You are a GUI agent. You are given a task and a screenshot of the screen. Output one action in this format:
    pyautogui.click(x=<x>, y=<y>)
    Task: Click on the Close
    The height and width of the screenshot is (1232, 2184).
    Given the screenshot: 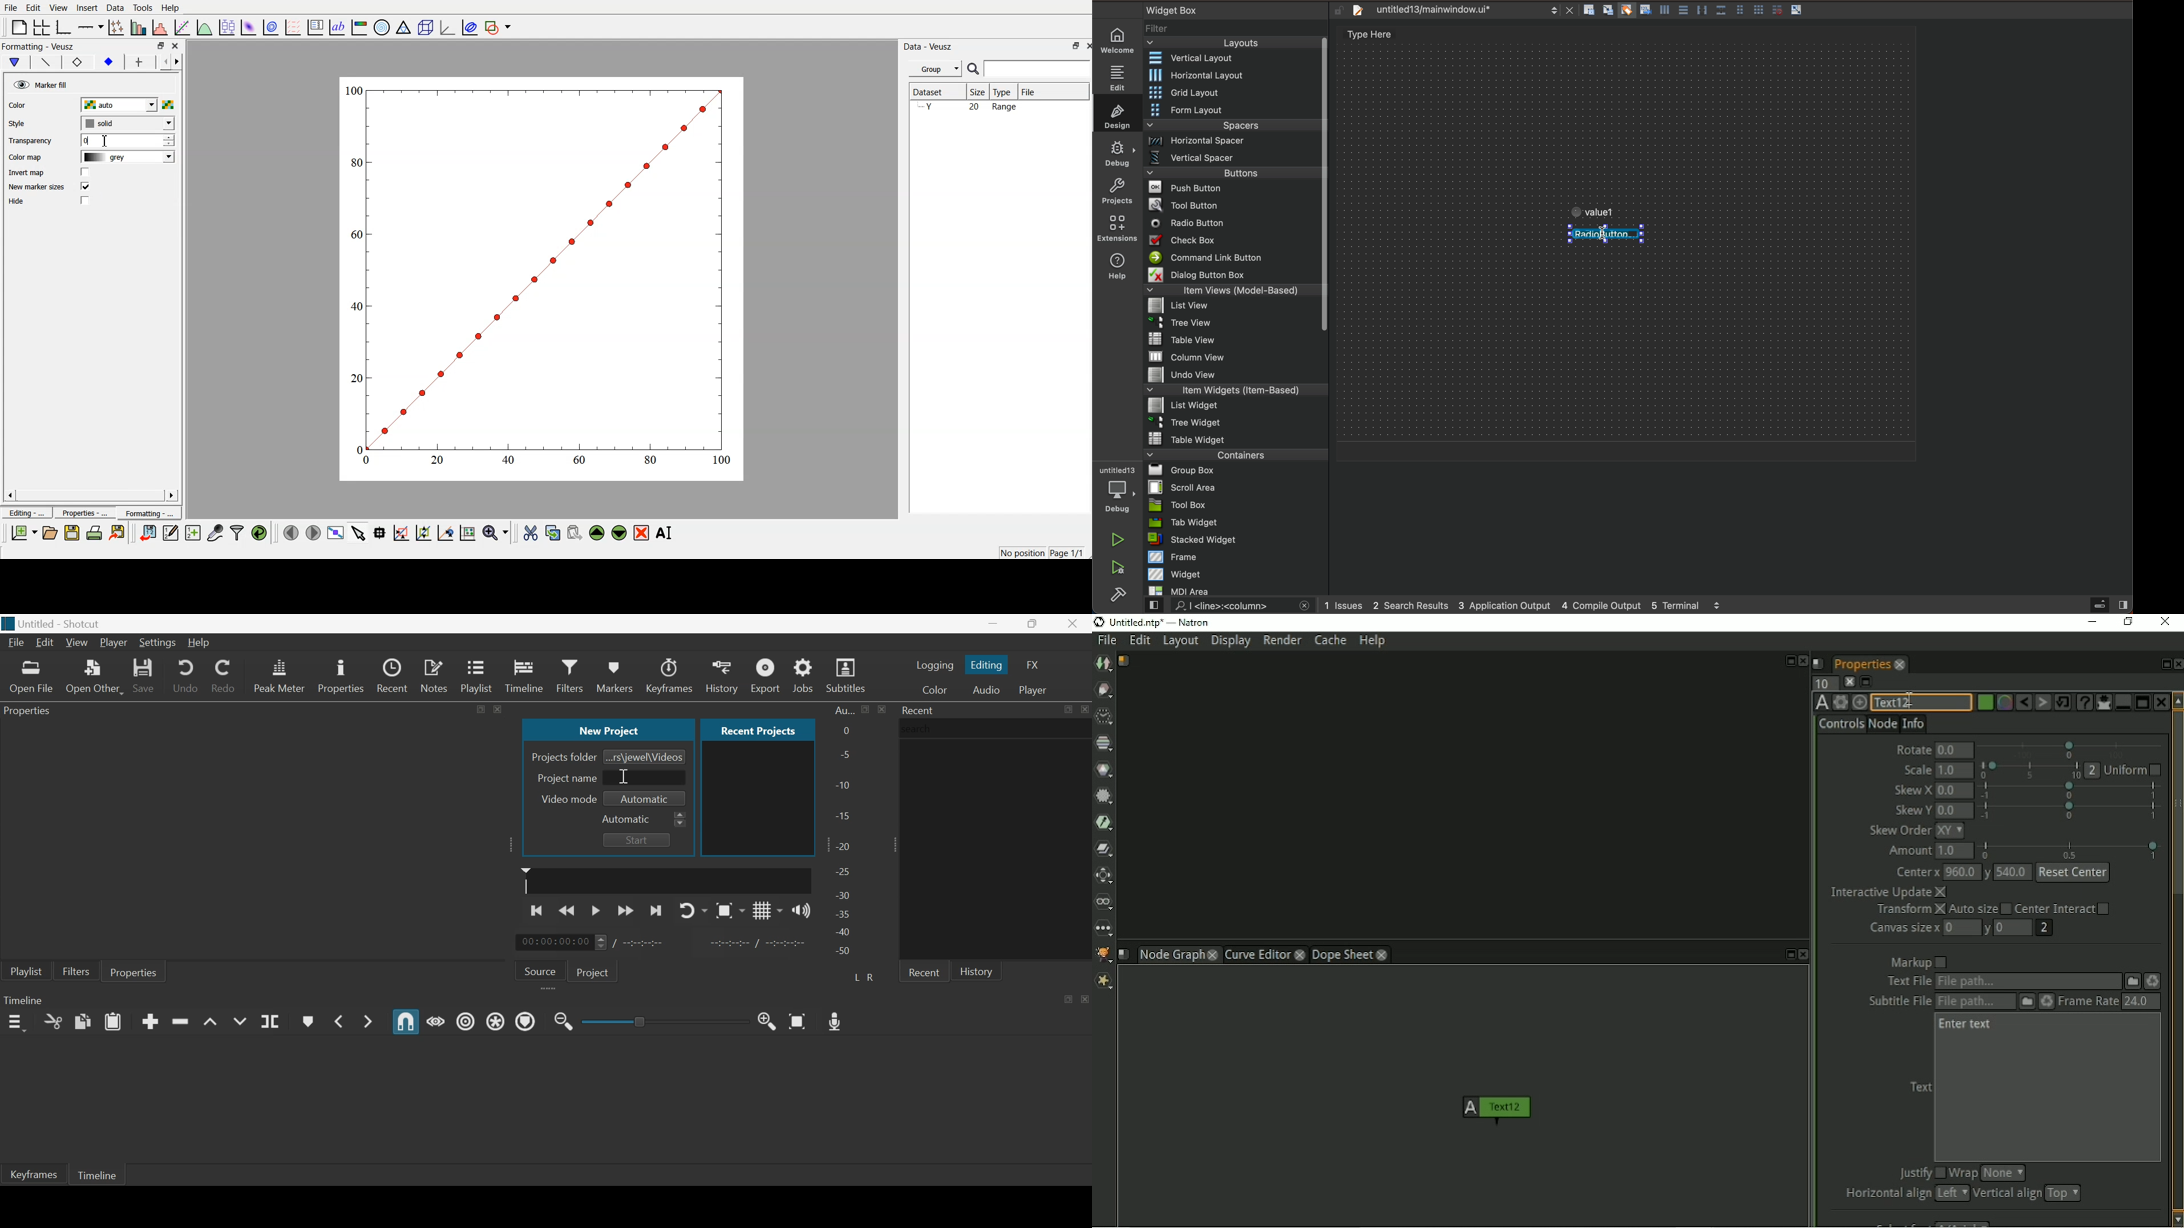 What is the action you would take?
    pyautogui.click(x=1074, y=624)
    